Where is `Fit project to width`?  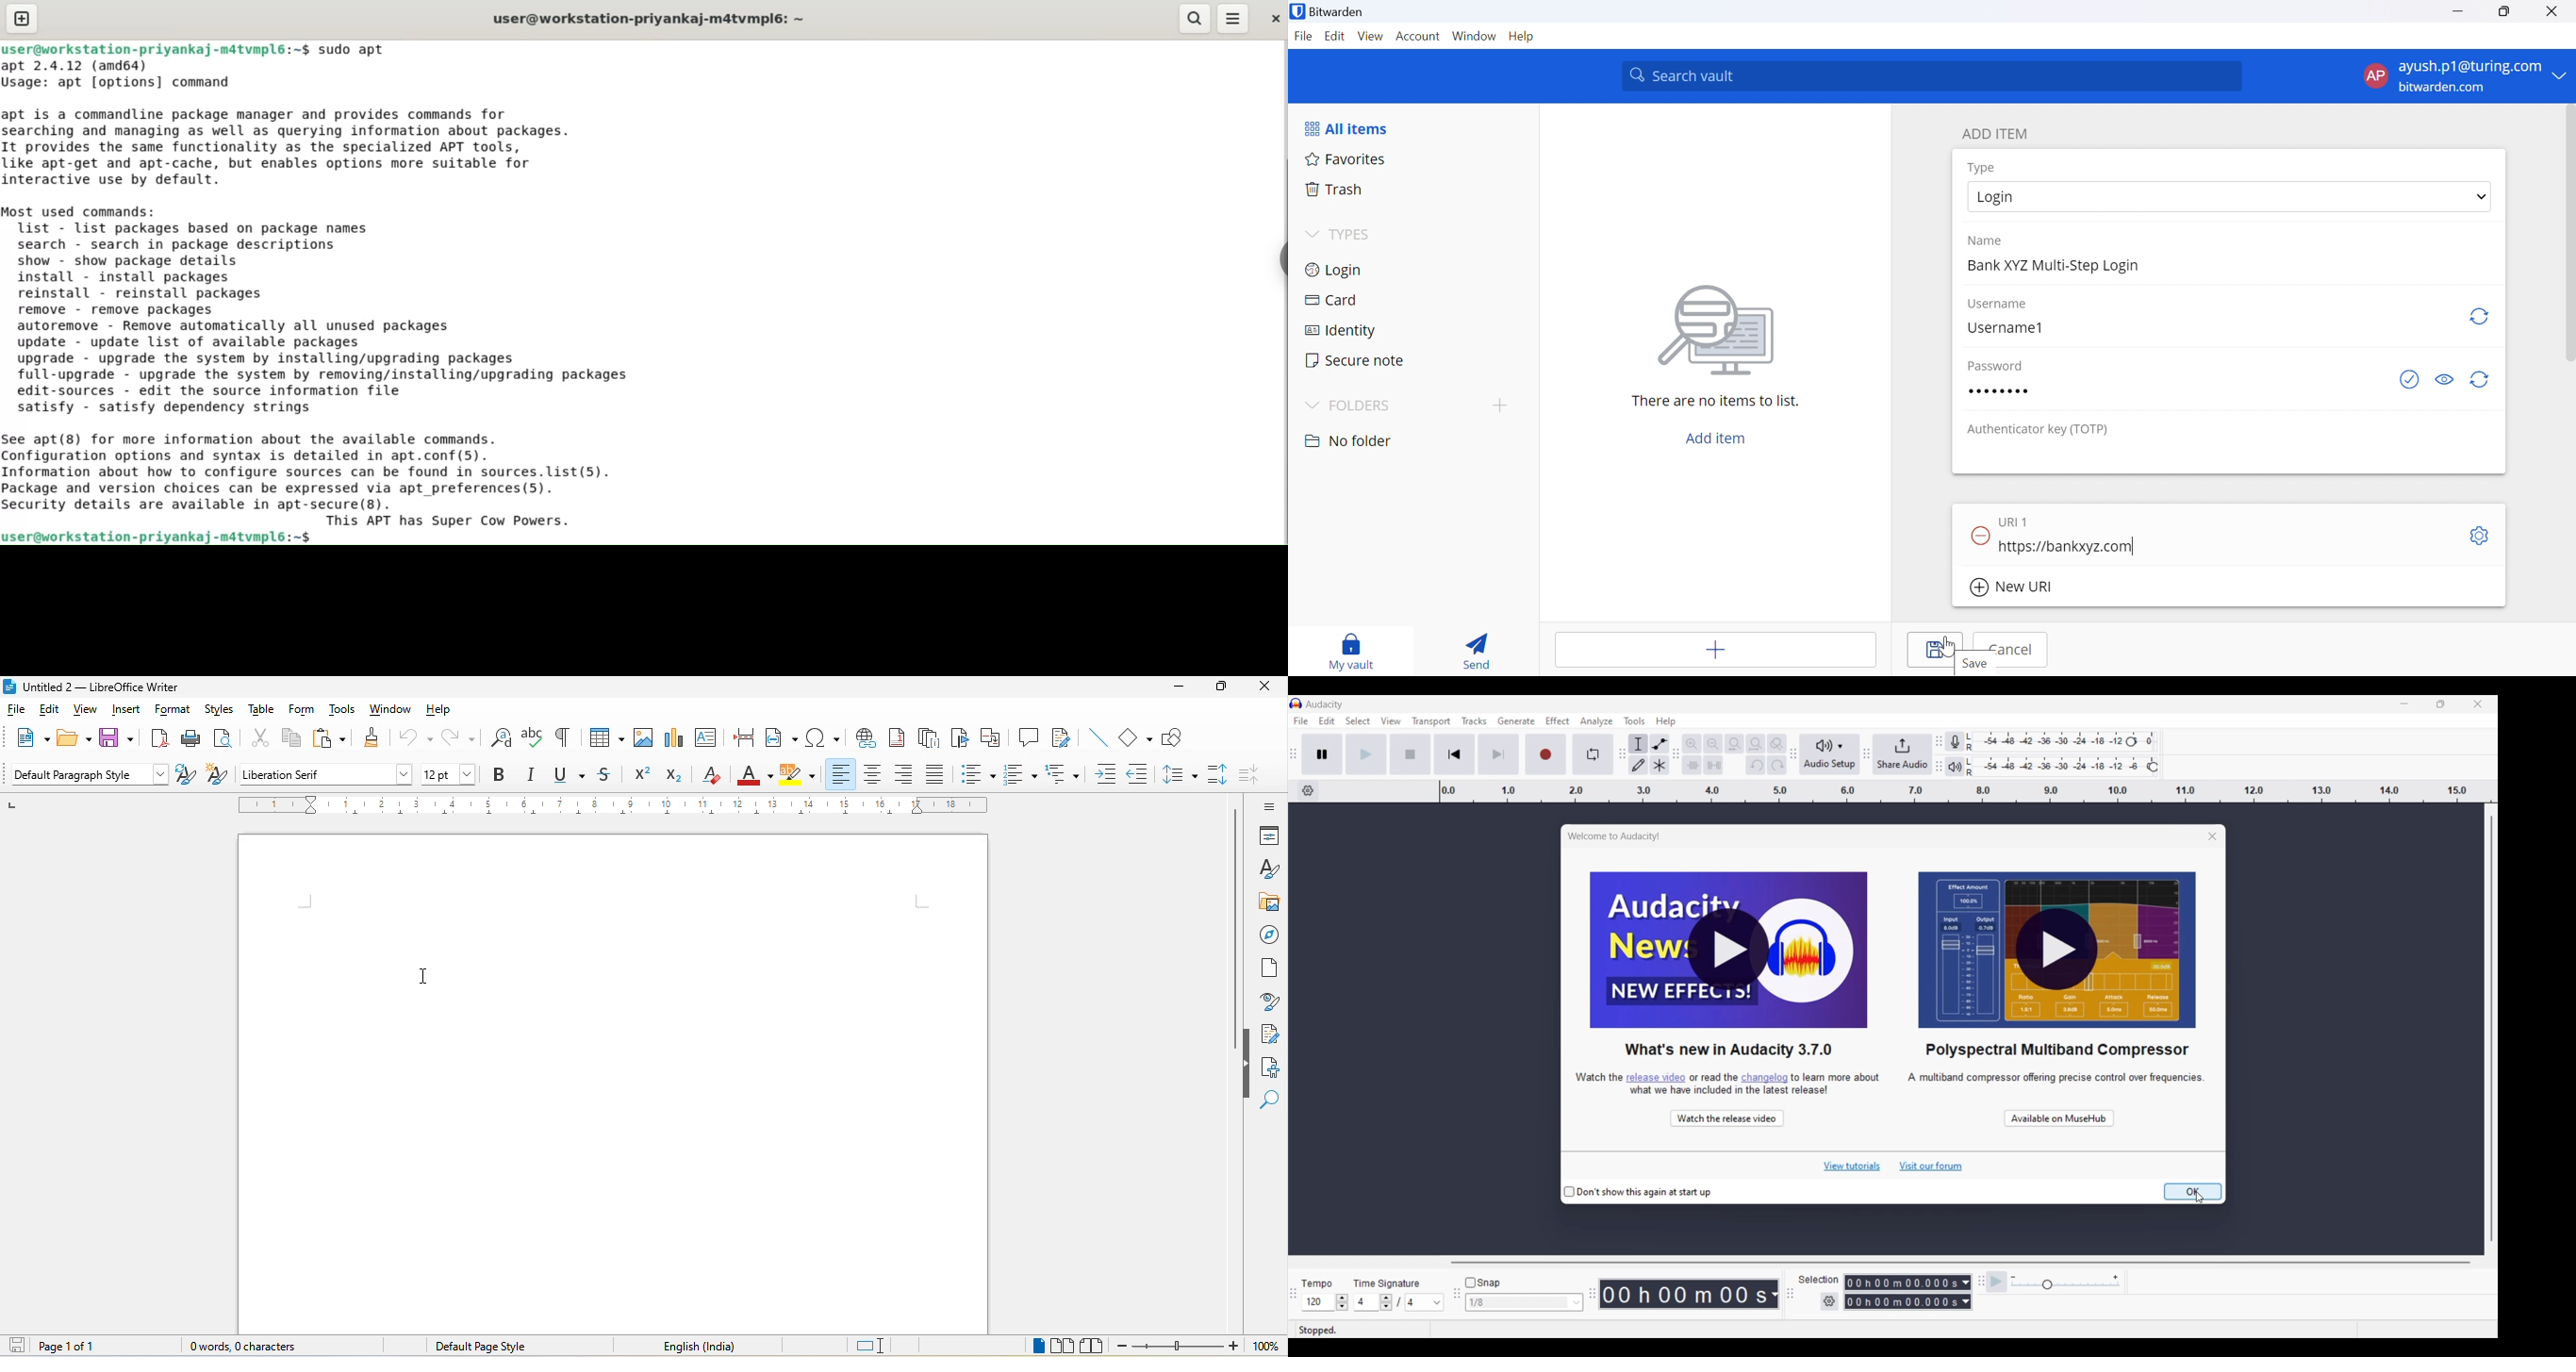
Fit project to width is located at coordinates (1756, 744).